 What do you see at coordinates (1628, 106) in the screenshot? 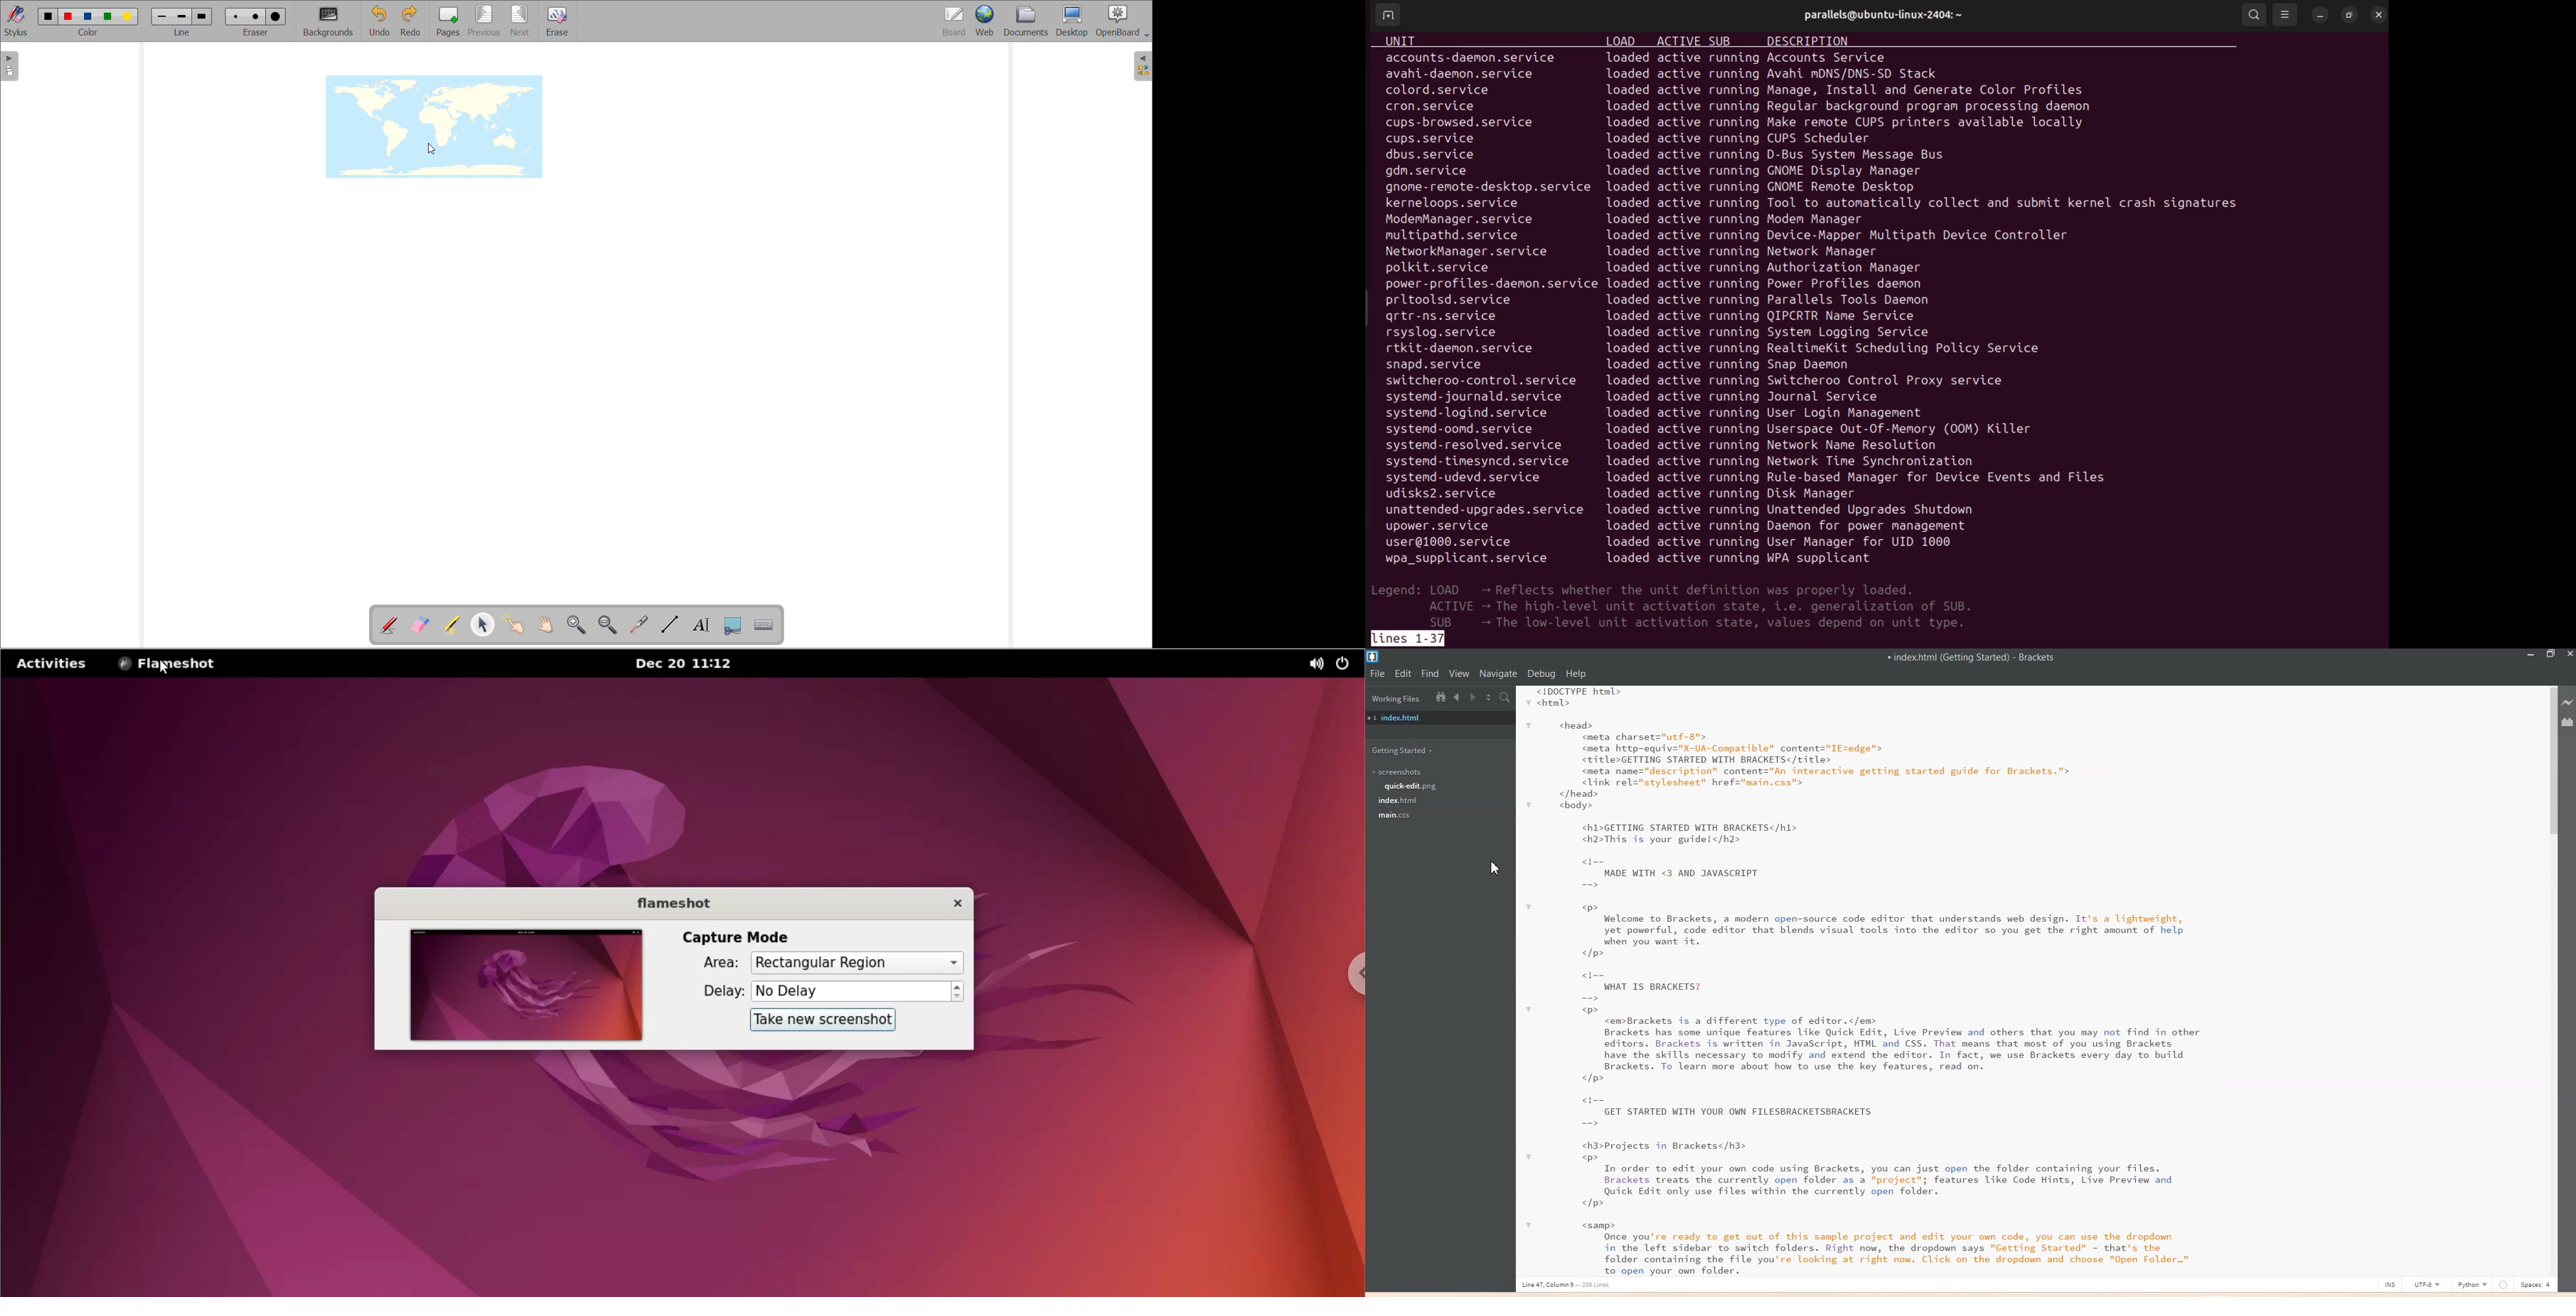
I see `loaded` at bounding box center [1628, 106].